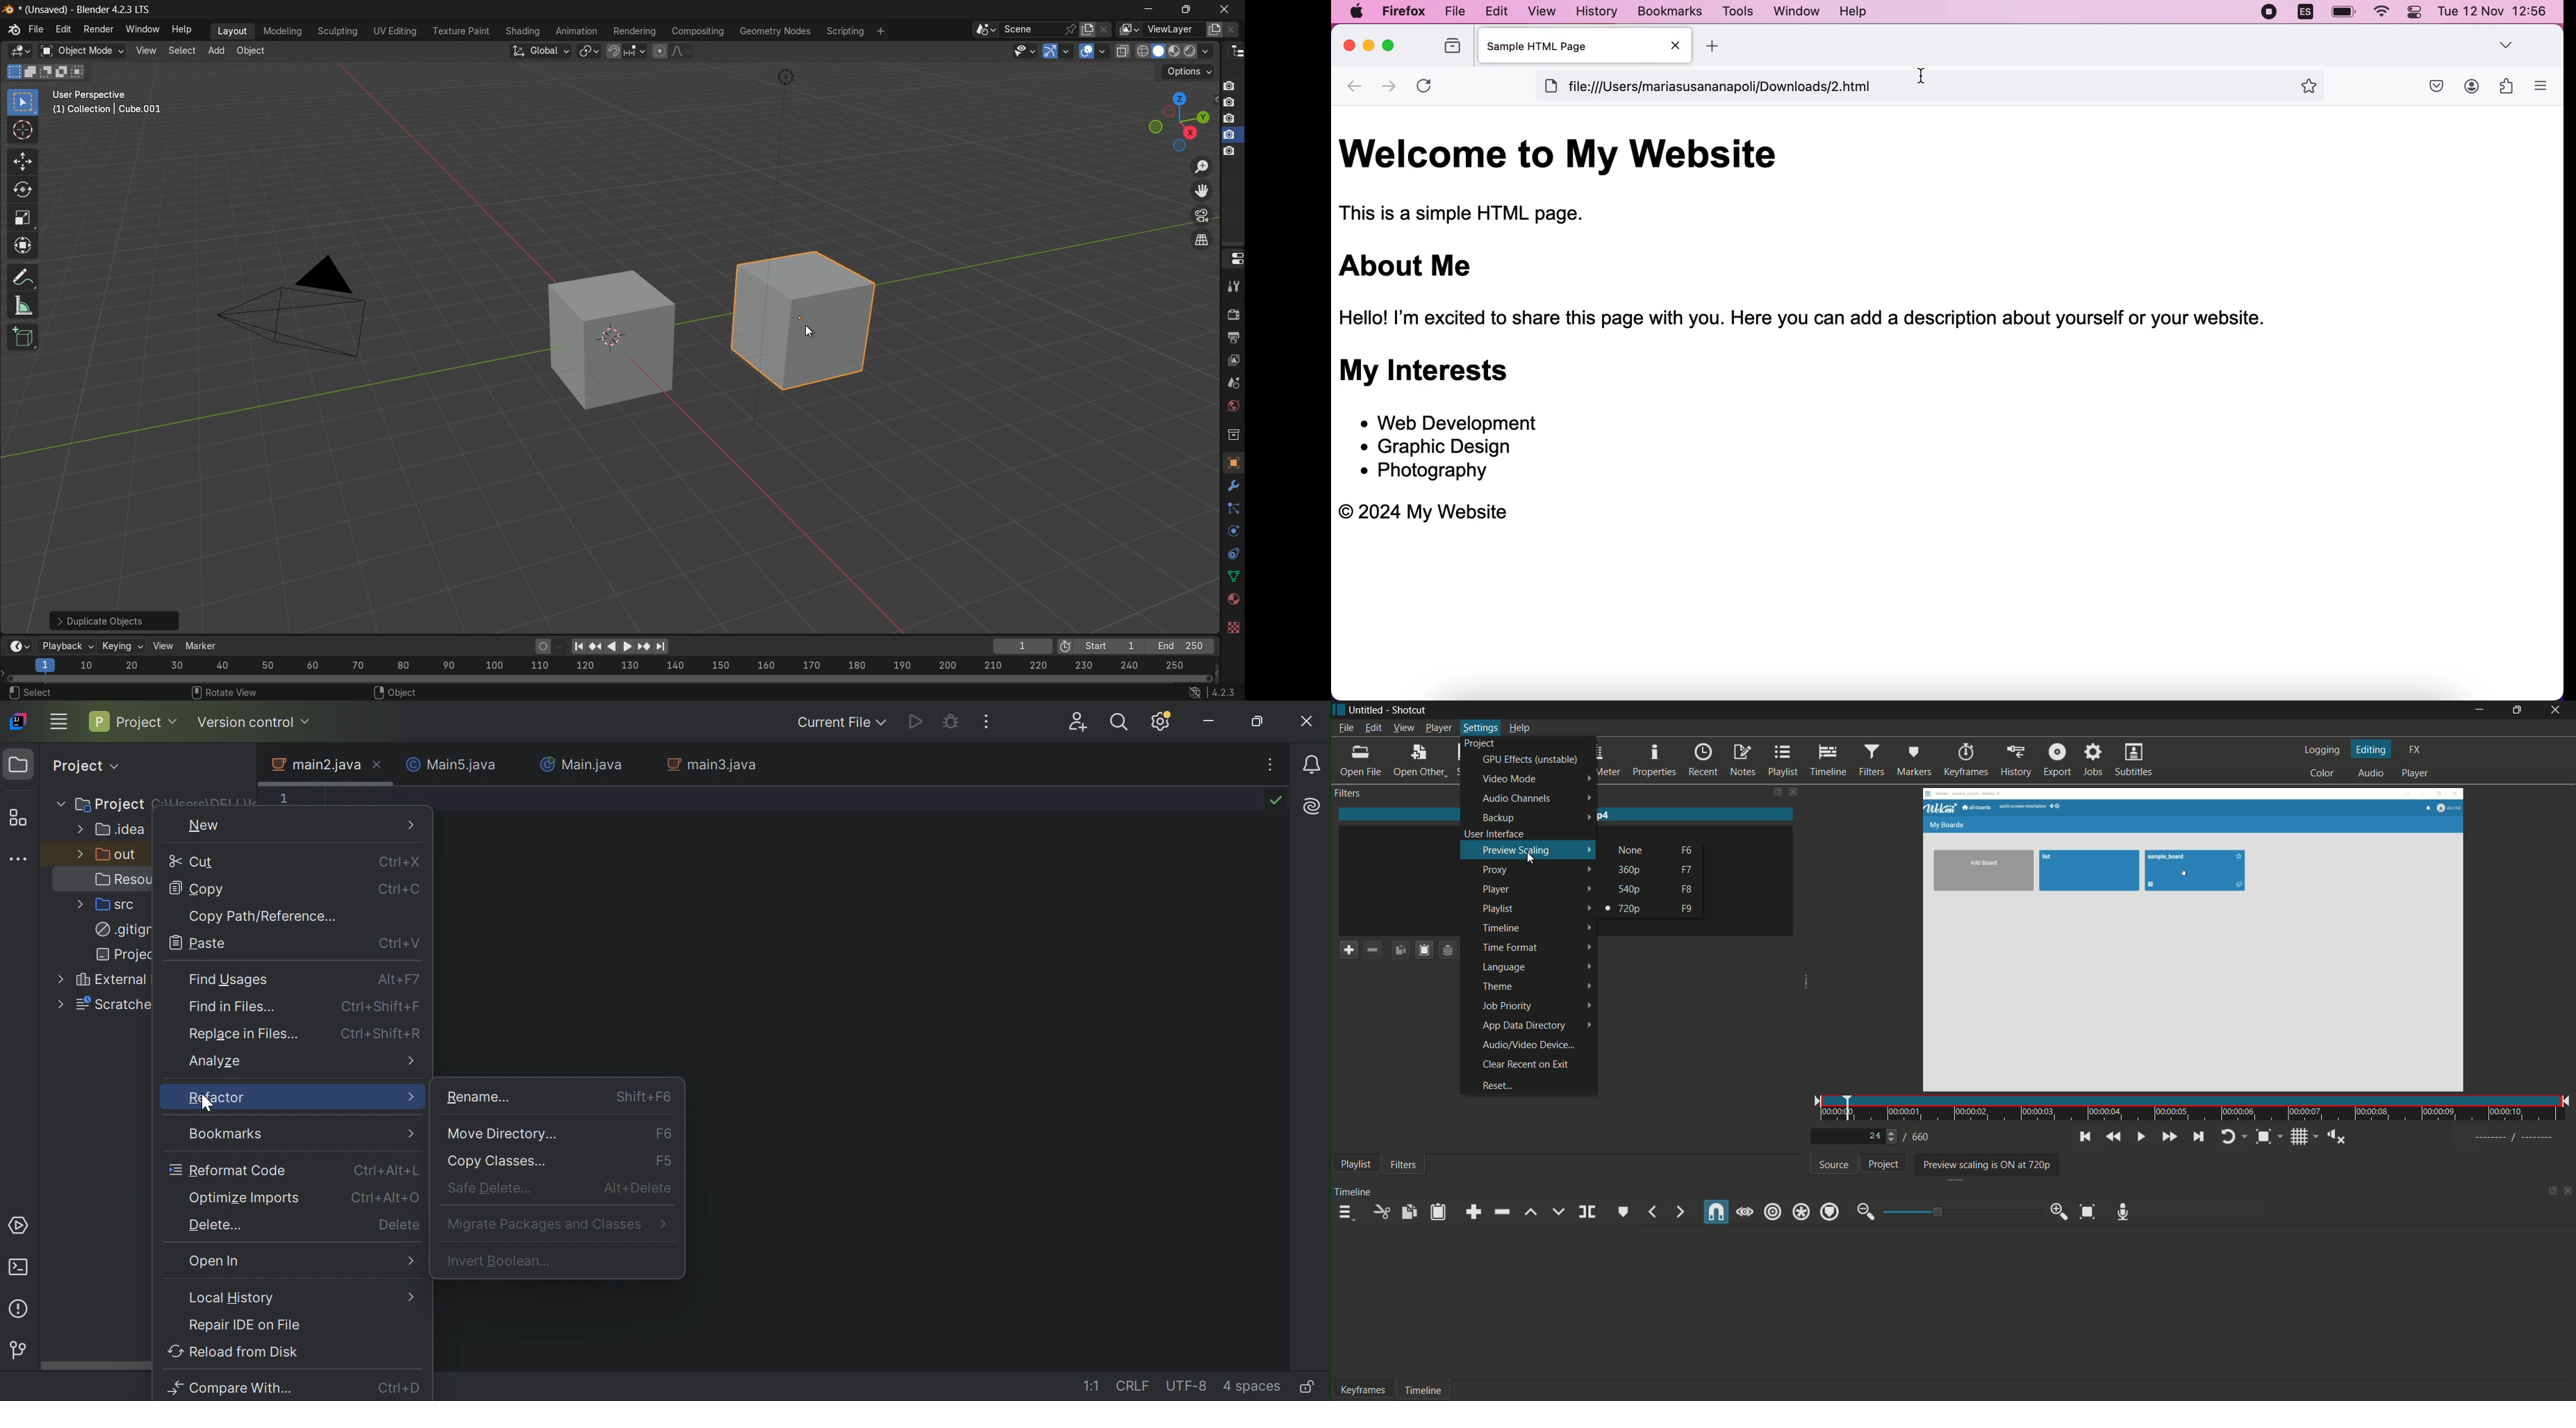  Describe the element at coordinates (382, 1006) in the screenshot. I see `Ctrl+Shift+F` at that location.